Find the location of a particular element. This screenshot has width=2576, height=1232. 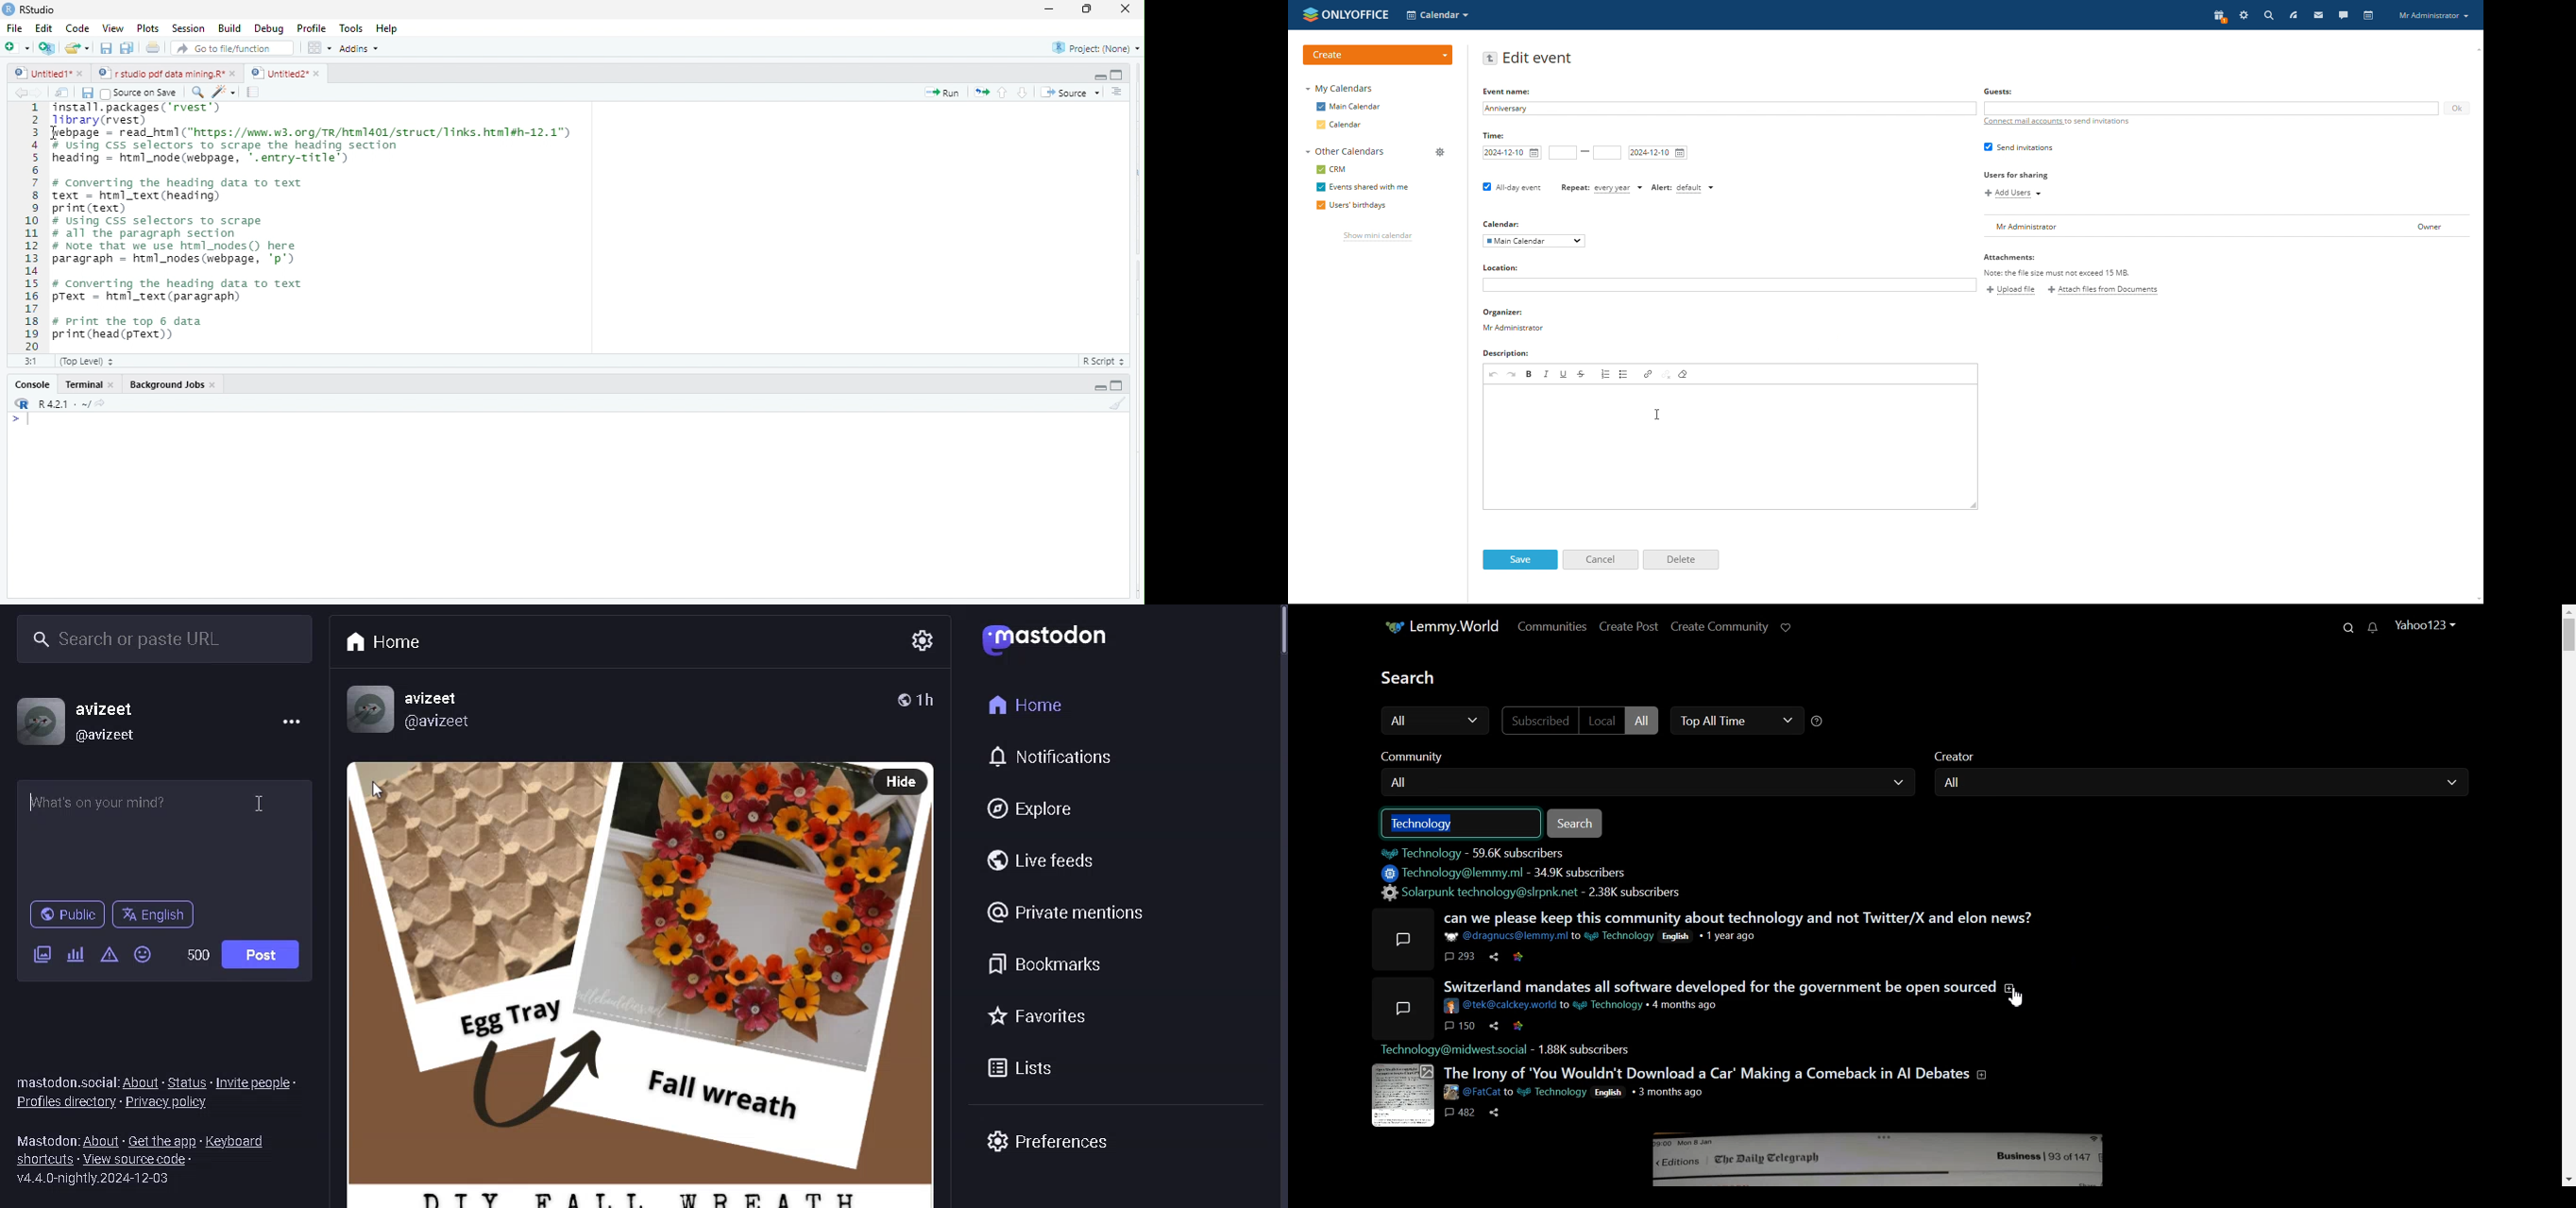

@USERNAME is located at coordinates (115, 735).